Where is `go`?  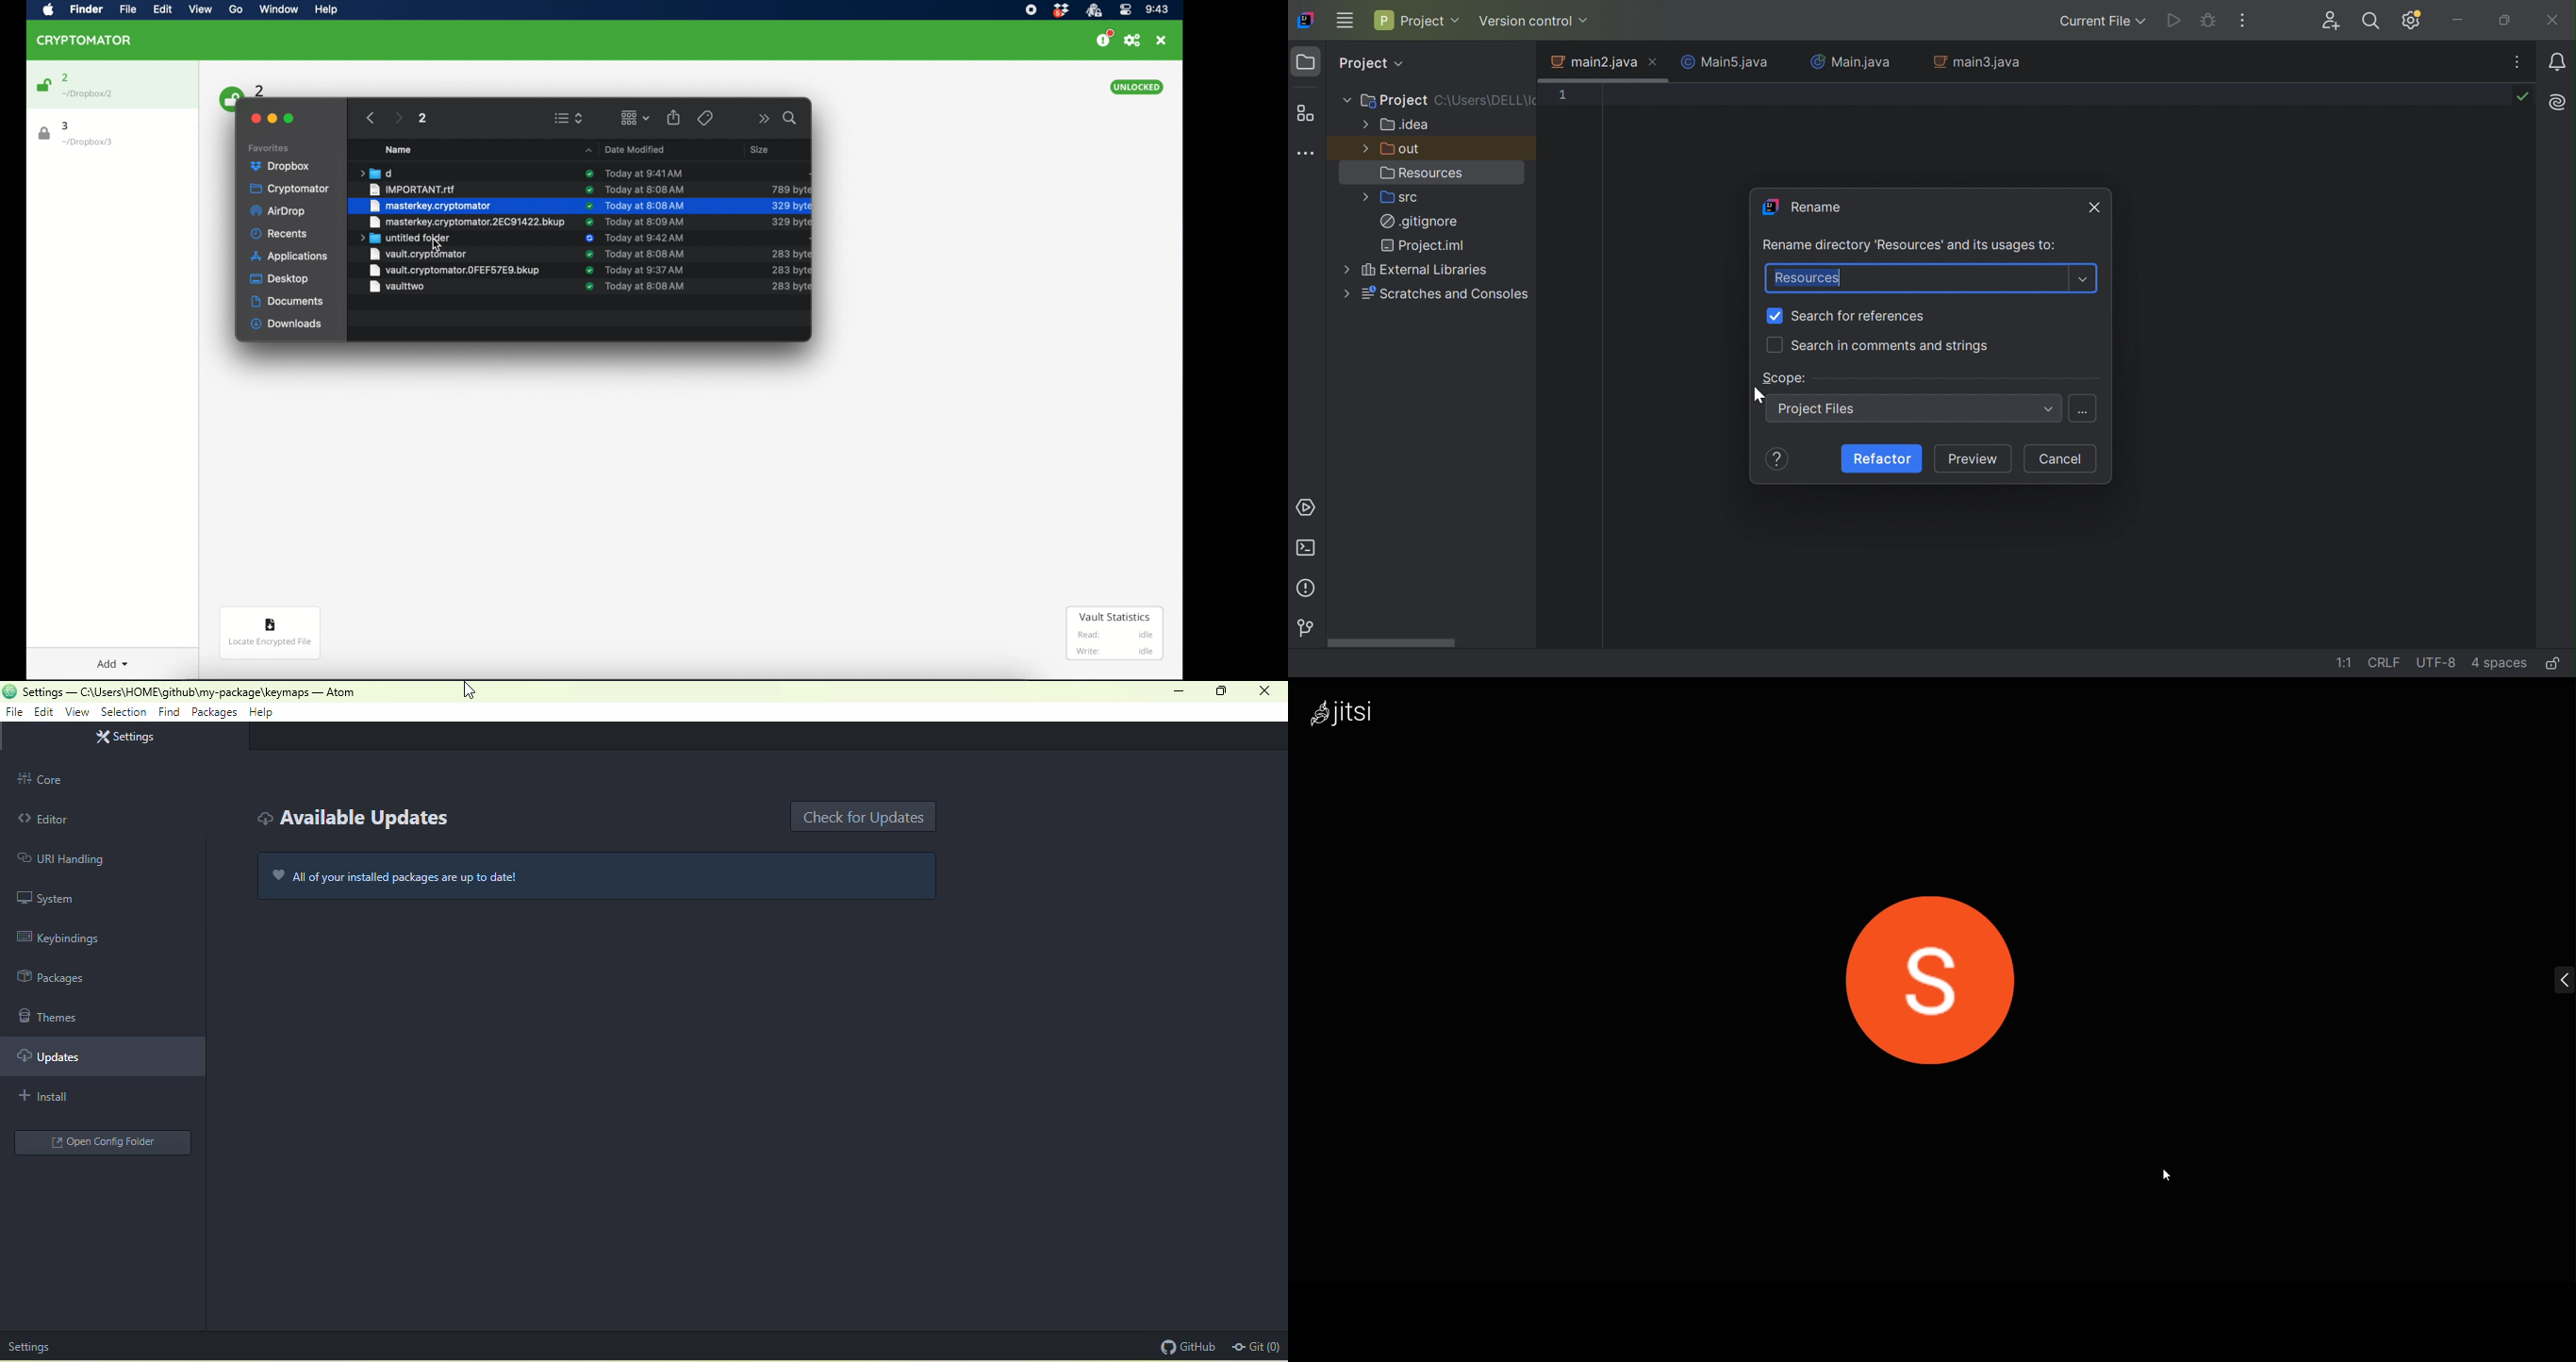 go is located at coordinates (234, 9).